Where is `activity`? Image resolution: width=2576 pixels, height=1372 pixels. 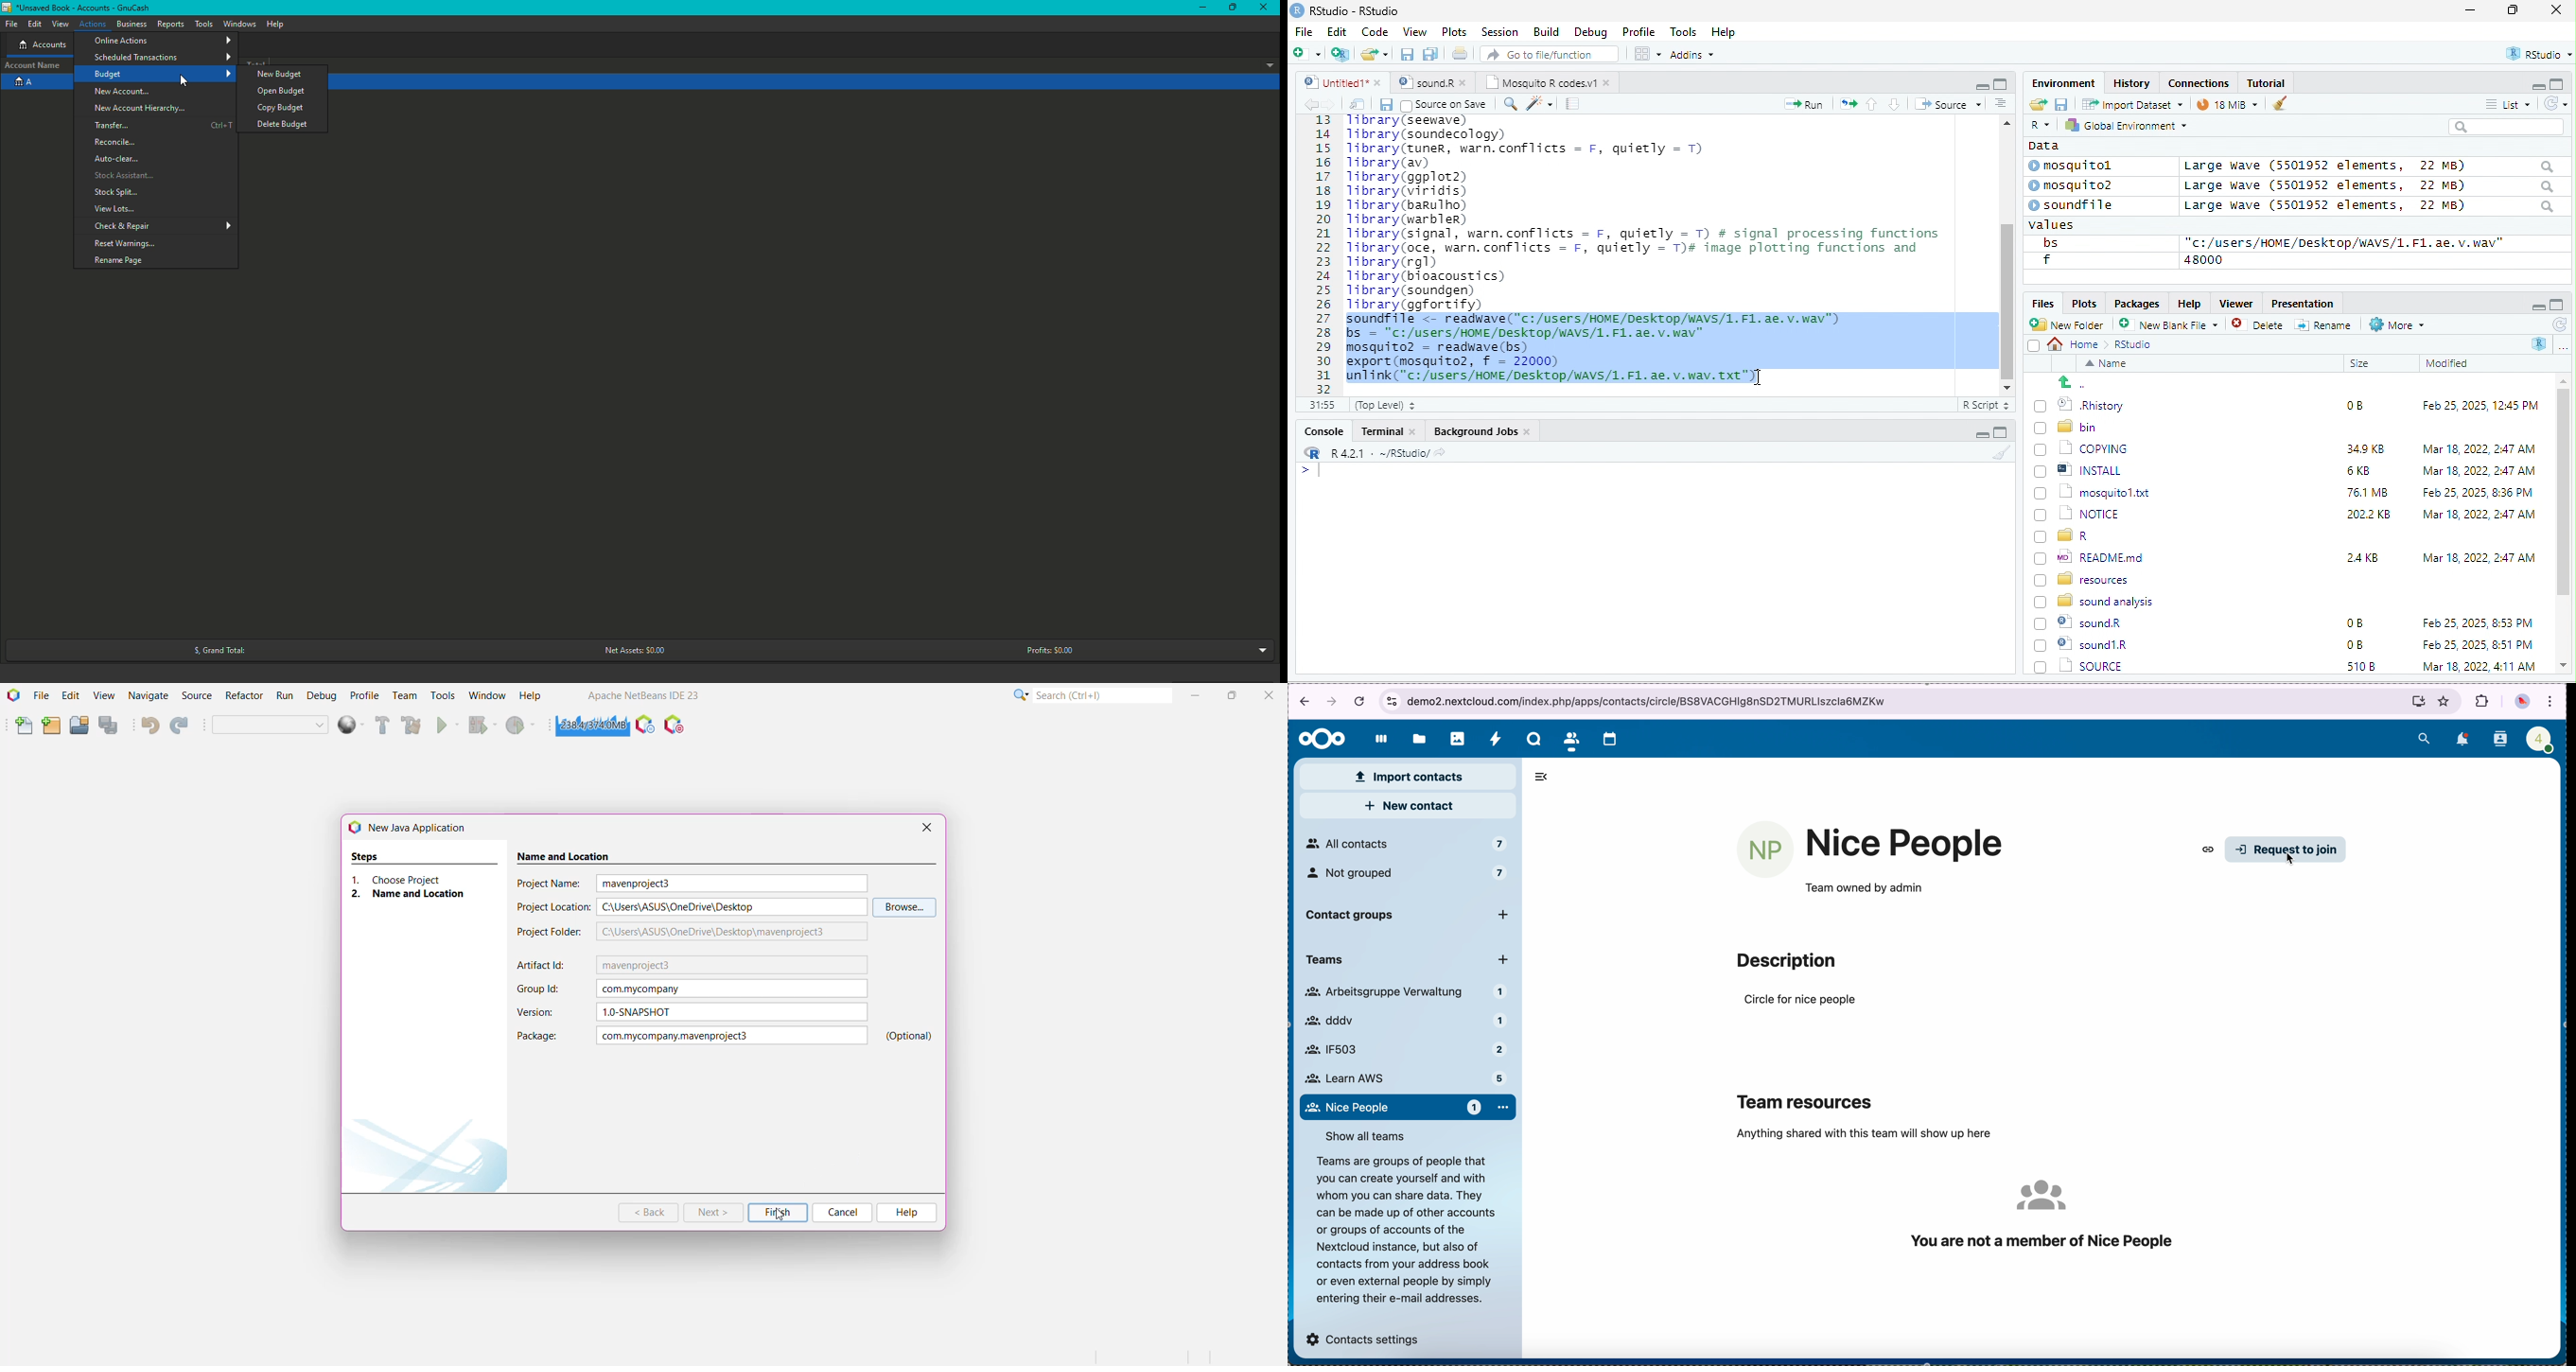
activity is located at coordinates (1495, 739).